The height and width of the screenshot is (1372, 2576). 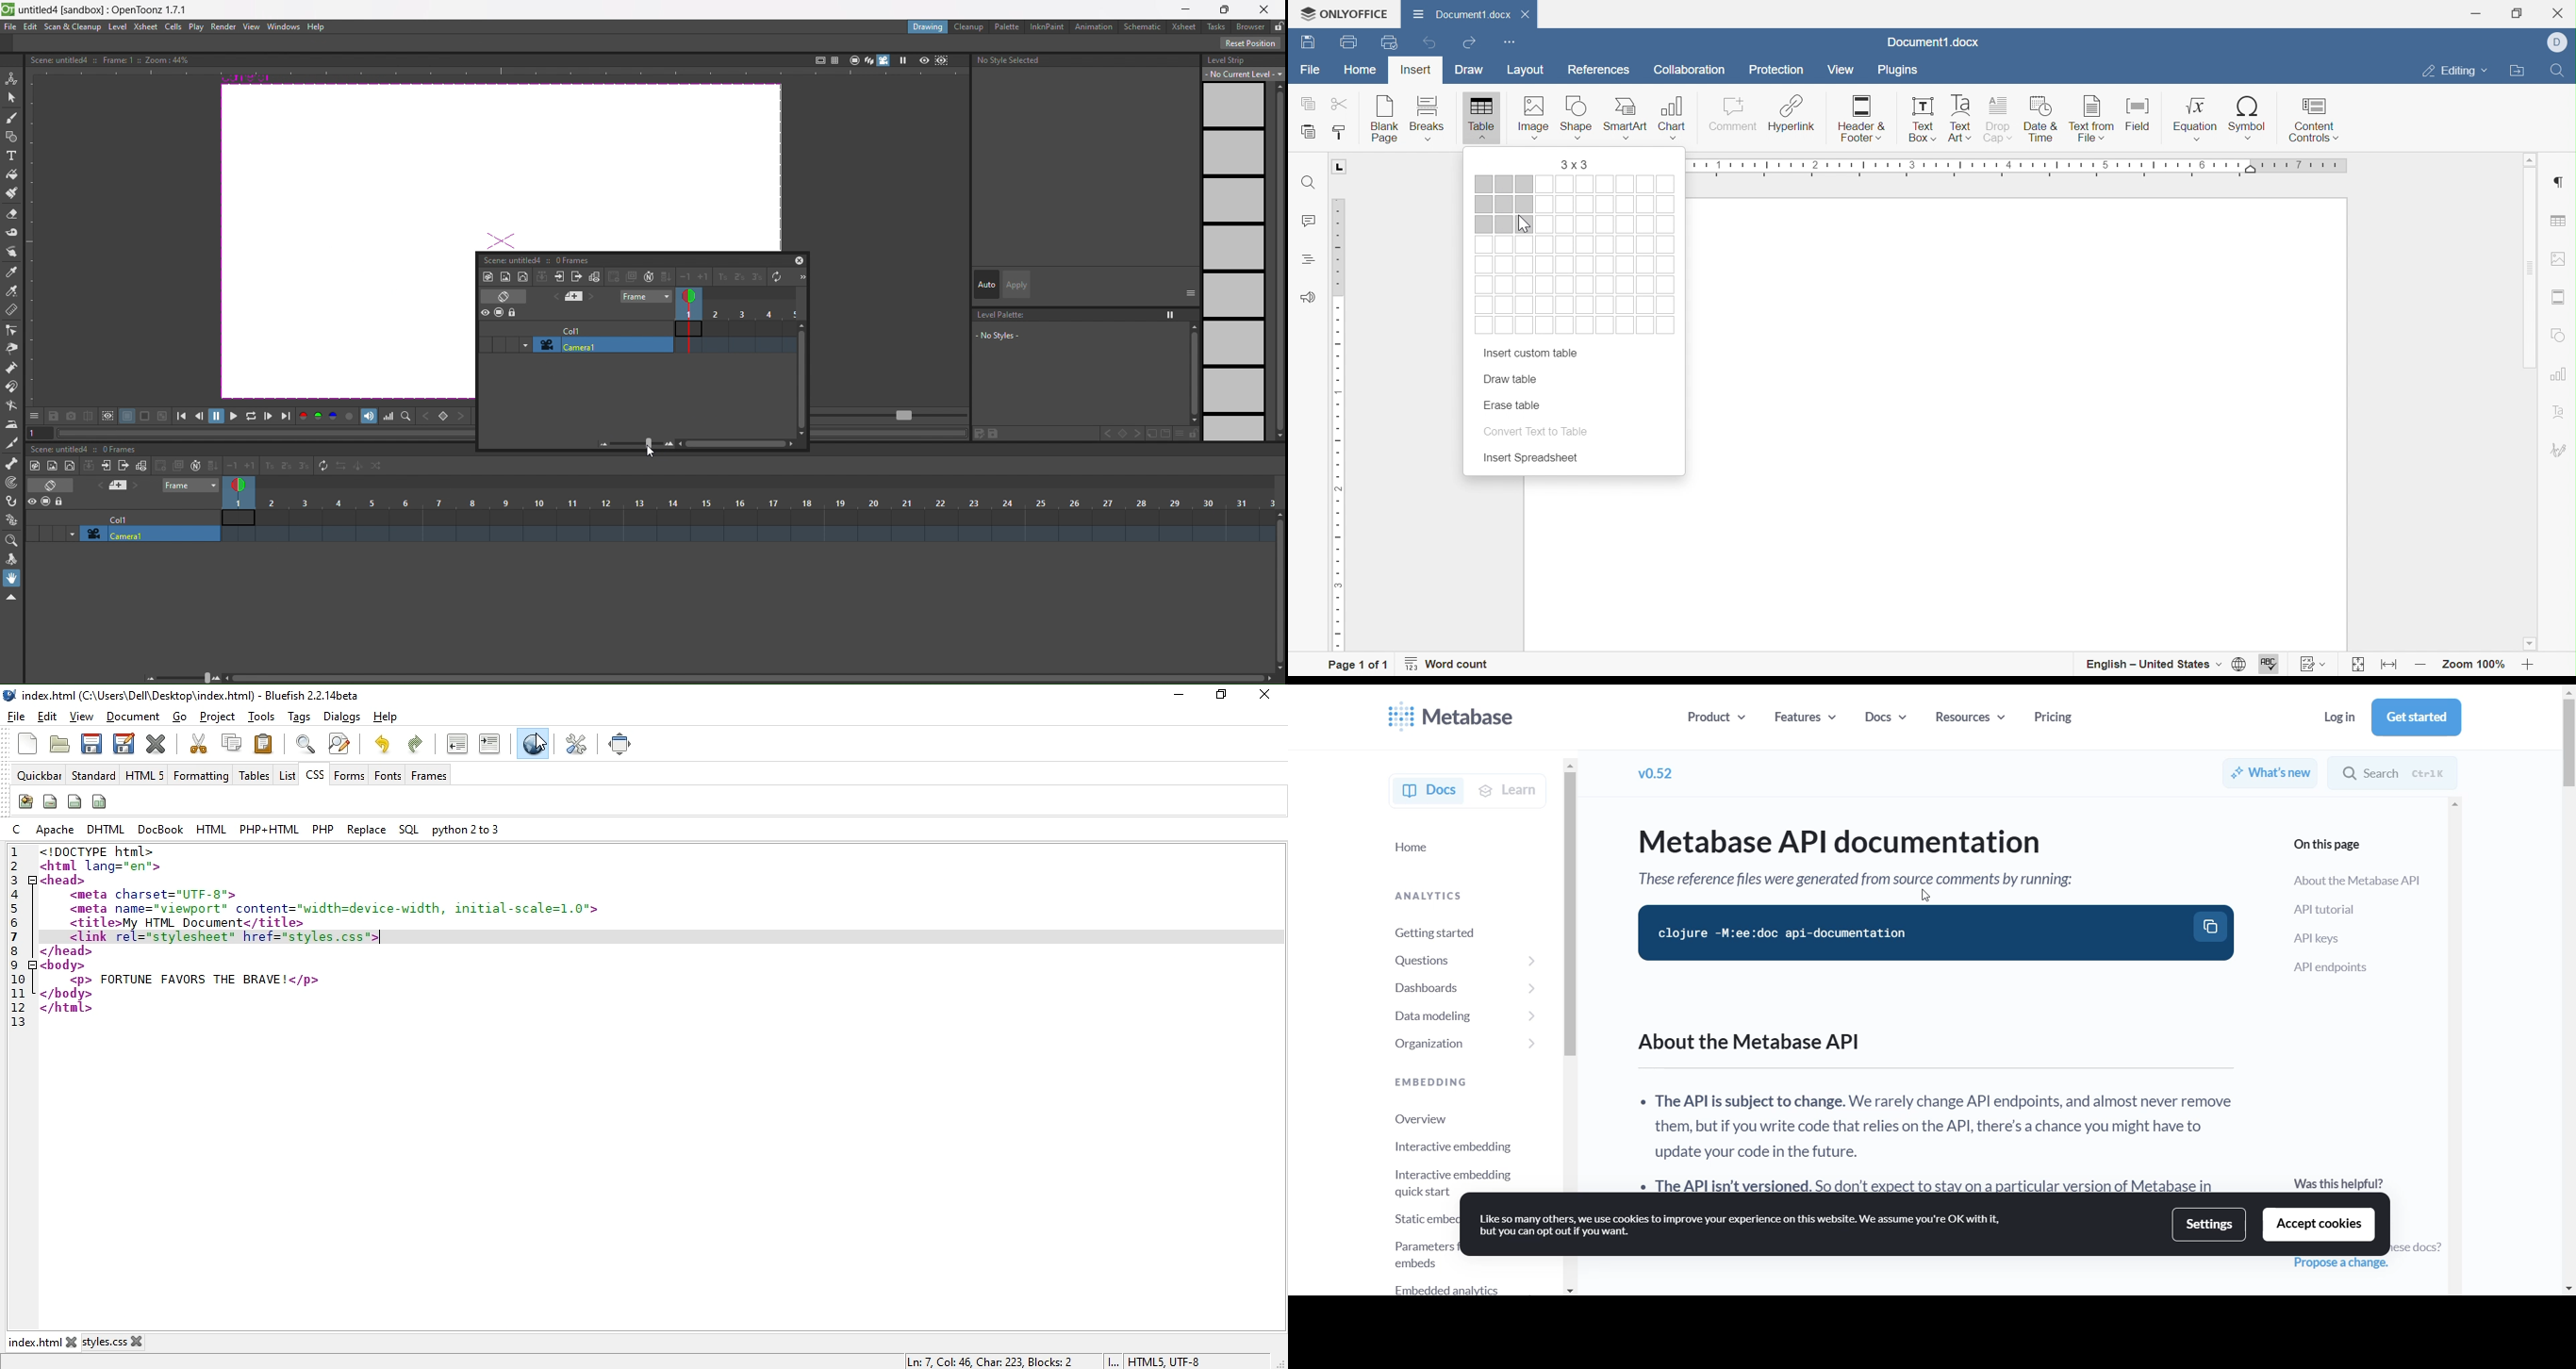 I want to click on help, so click(x=316, y=27).